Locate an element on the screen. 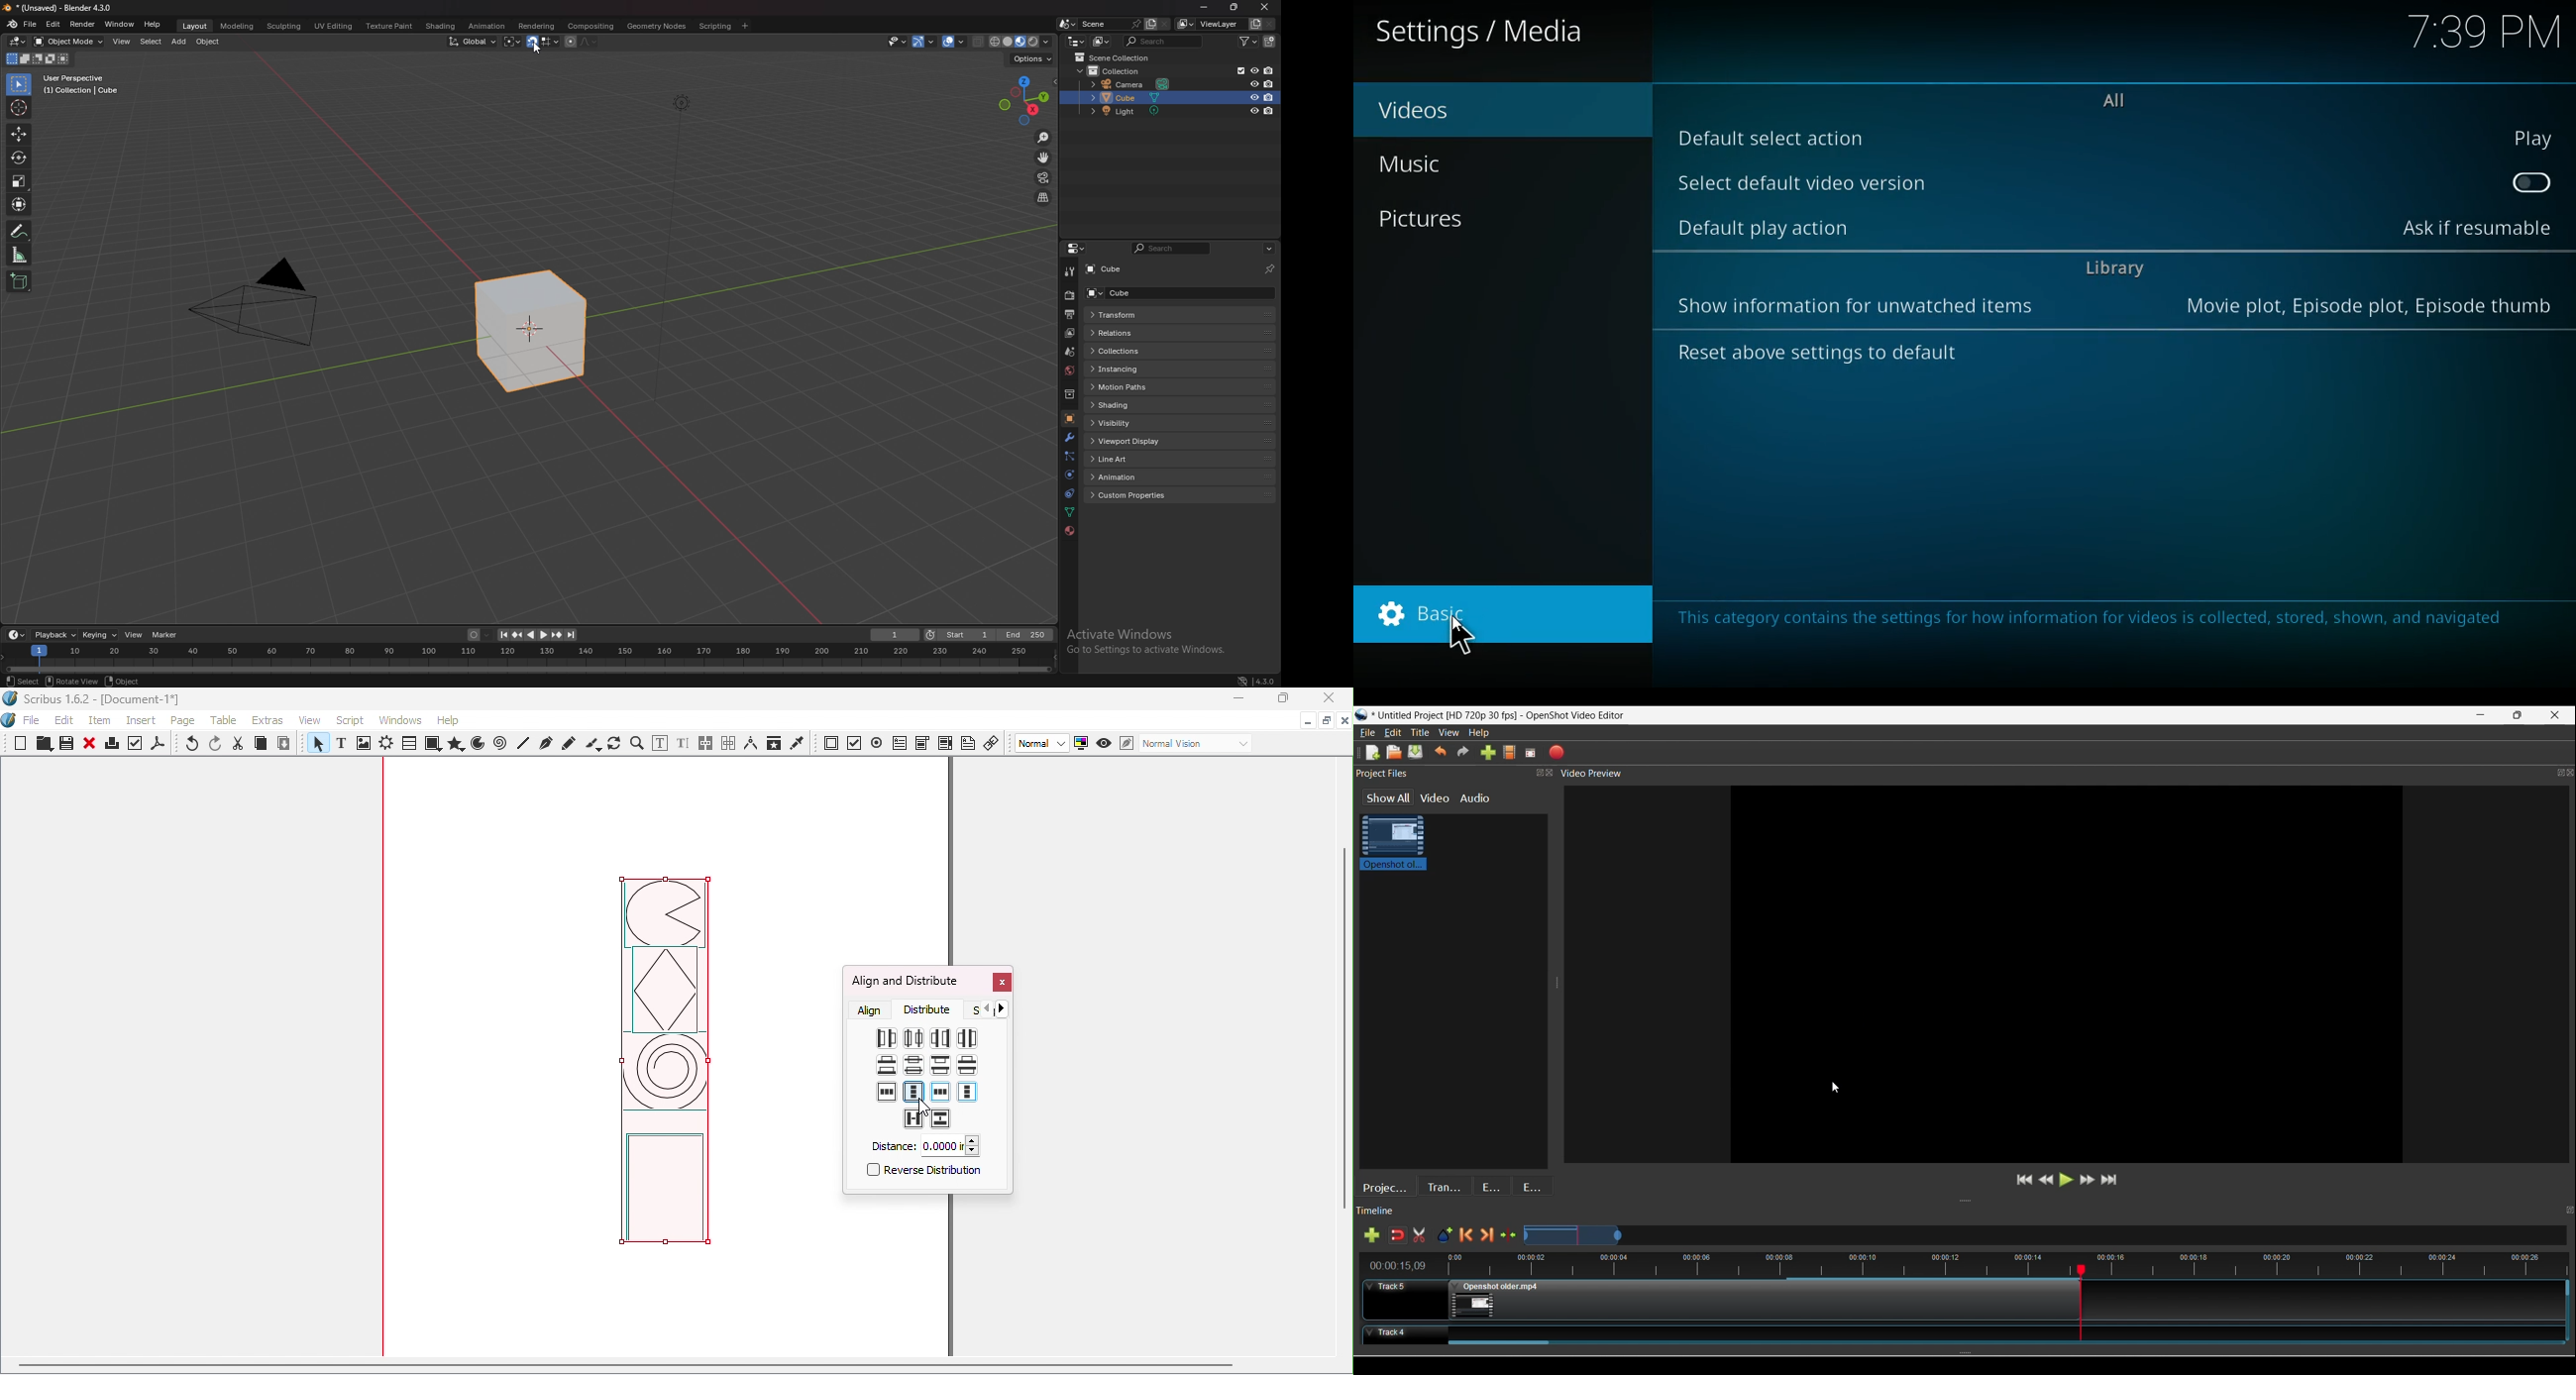  Rotate item is located at coordinates (614, 743).